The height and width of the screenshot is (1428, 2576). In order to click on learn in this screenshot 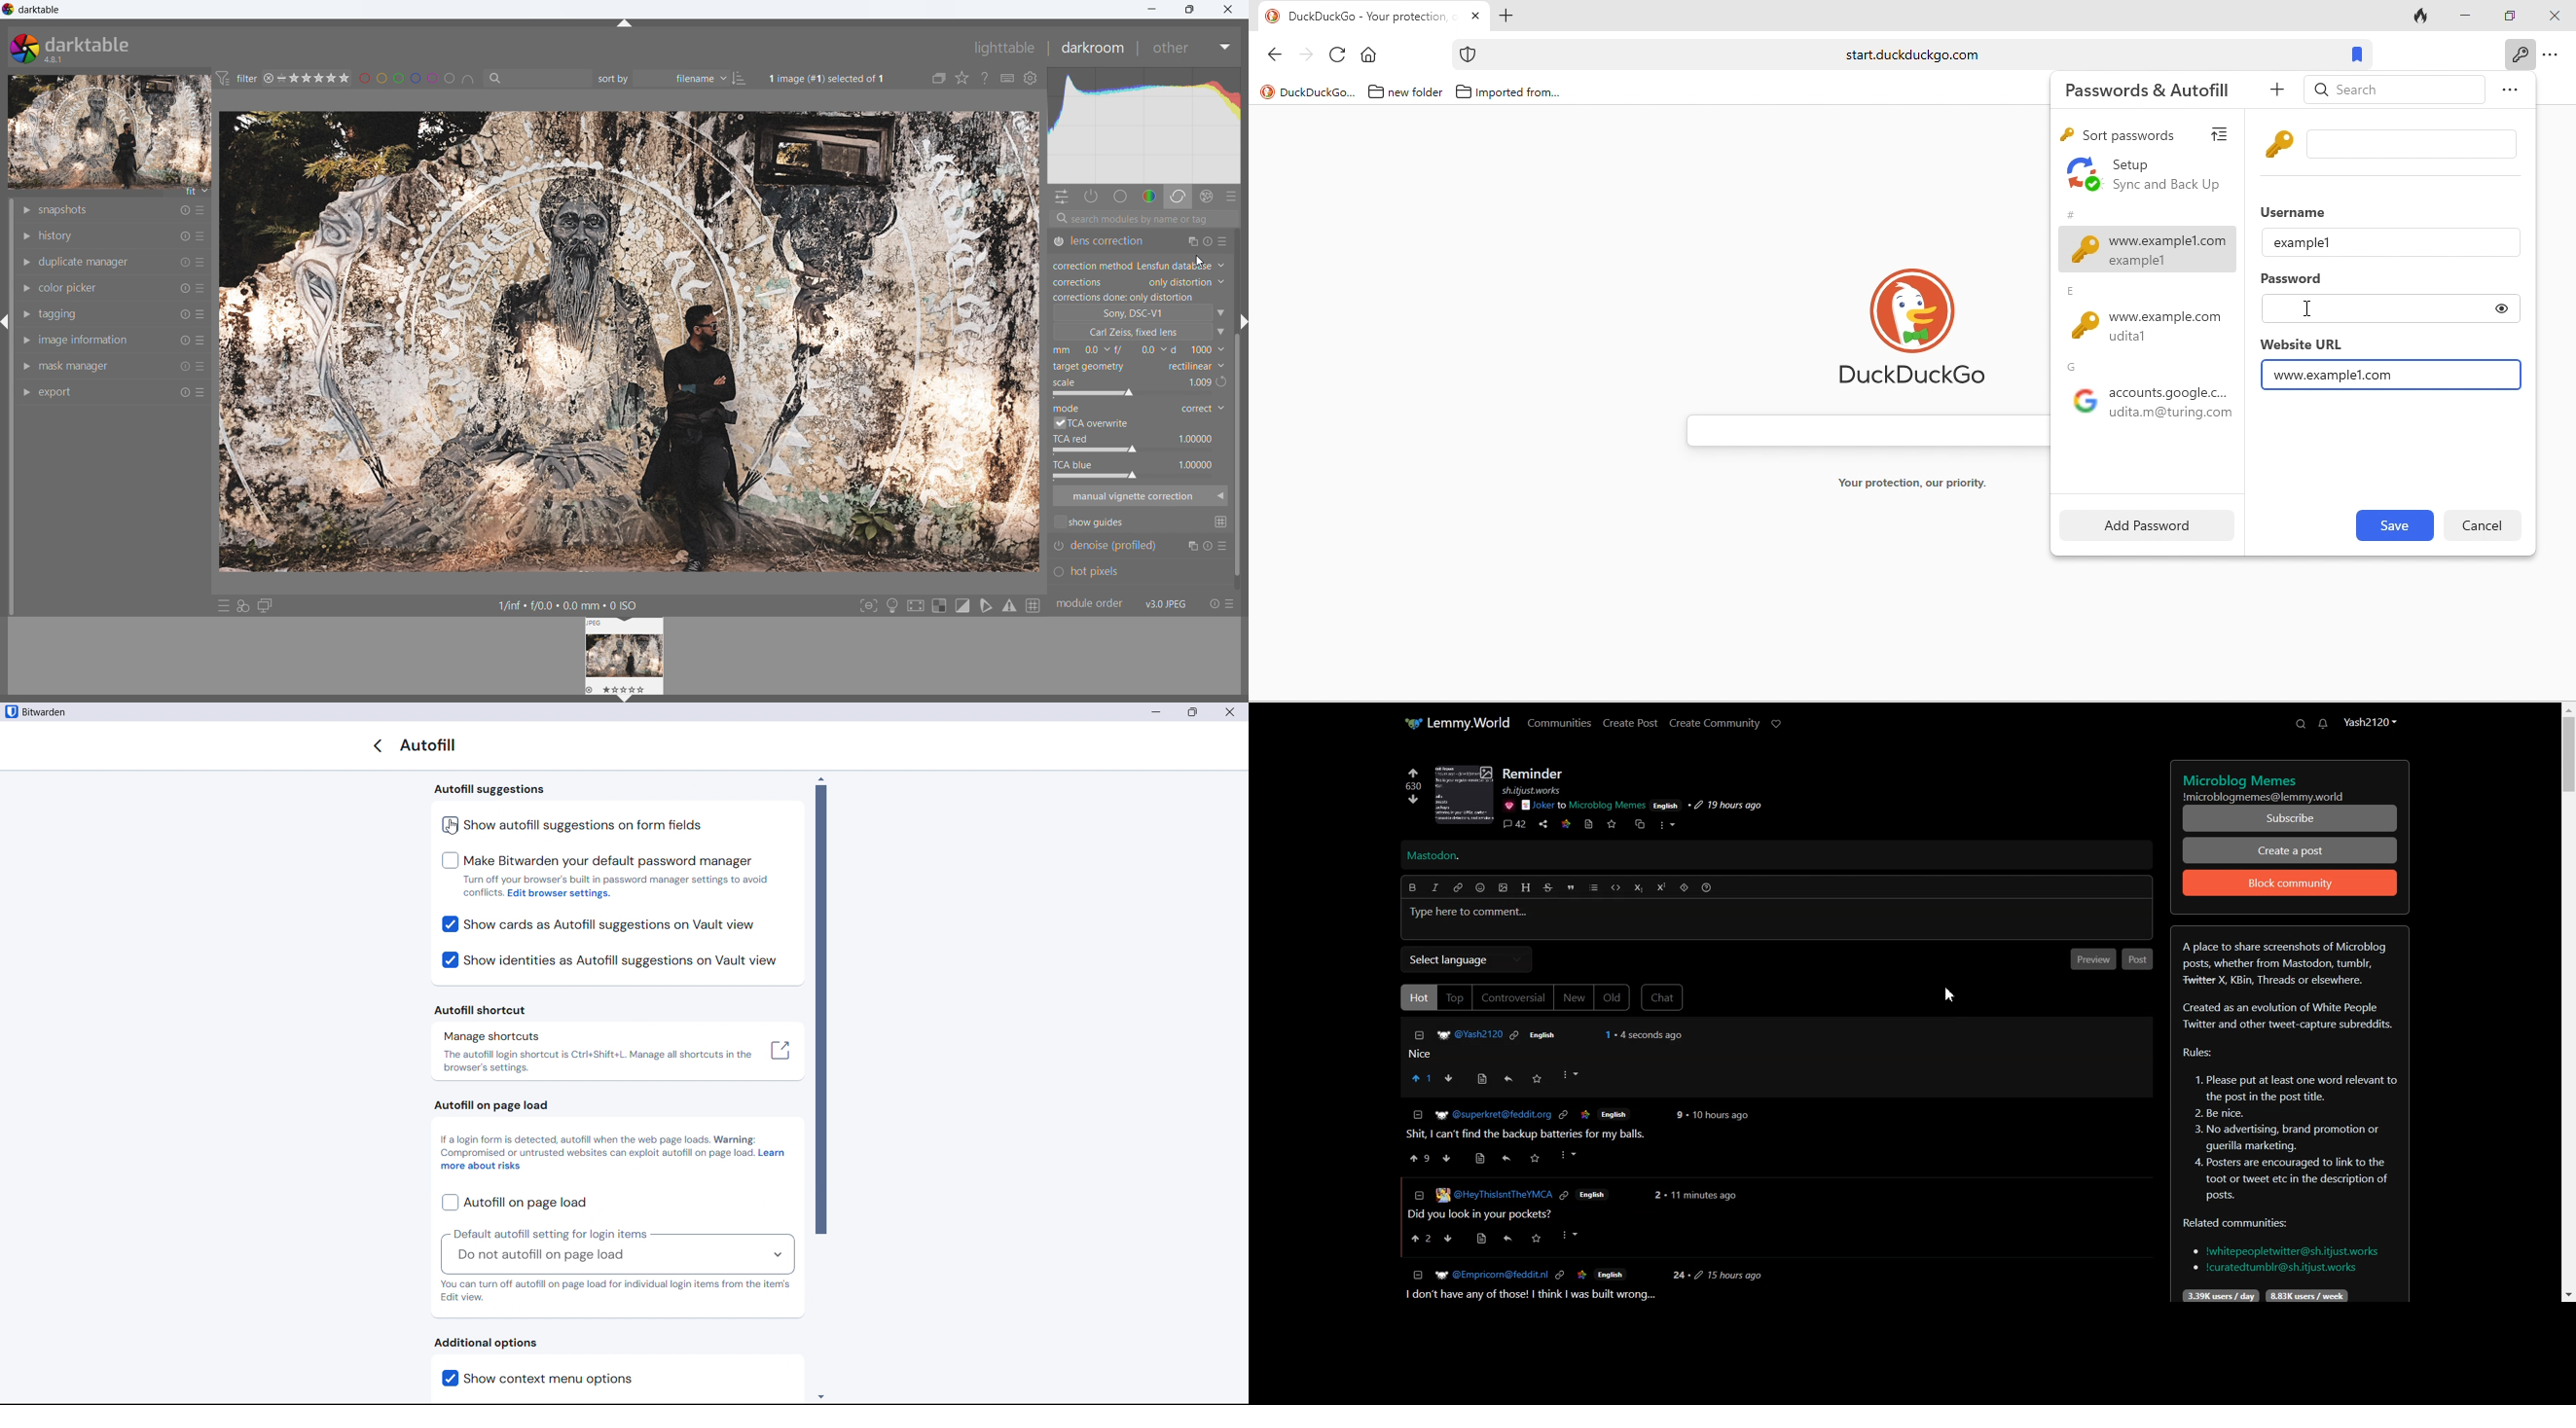, I will do `click(772, 1154)`.